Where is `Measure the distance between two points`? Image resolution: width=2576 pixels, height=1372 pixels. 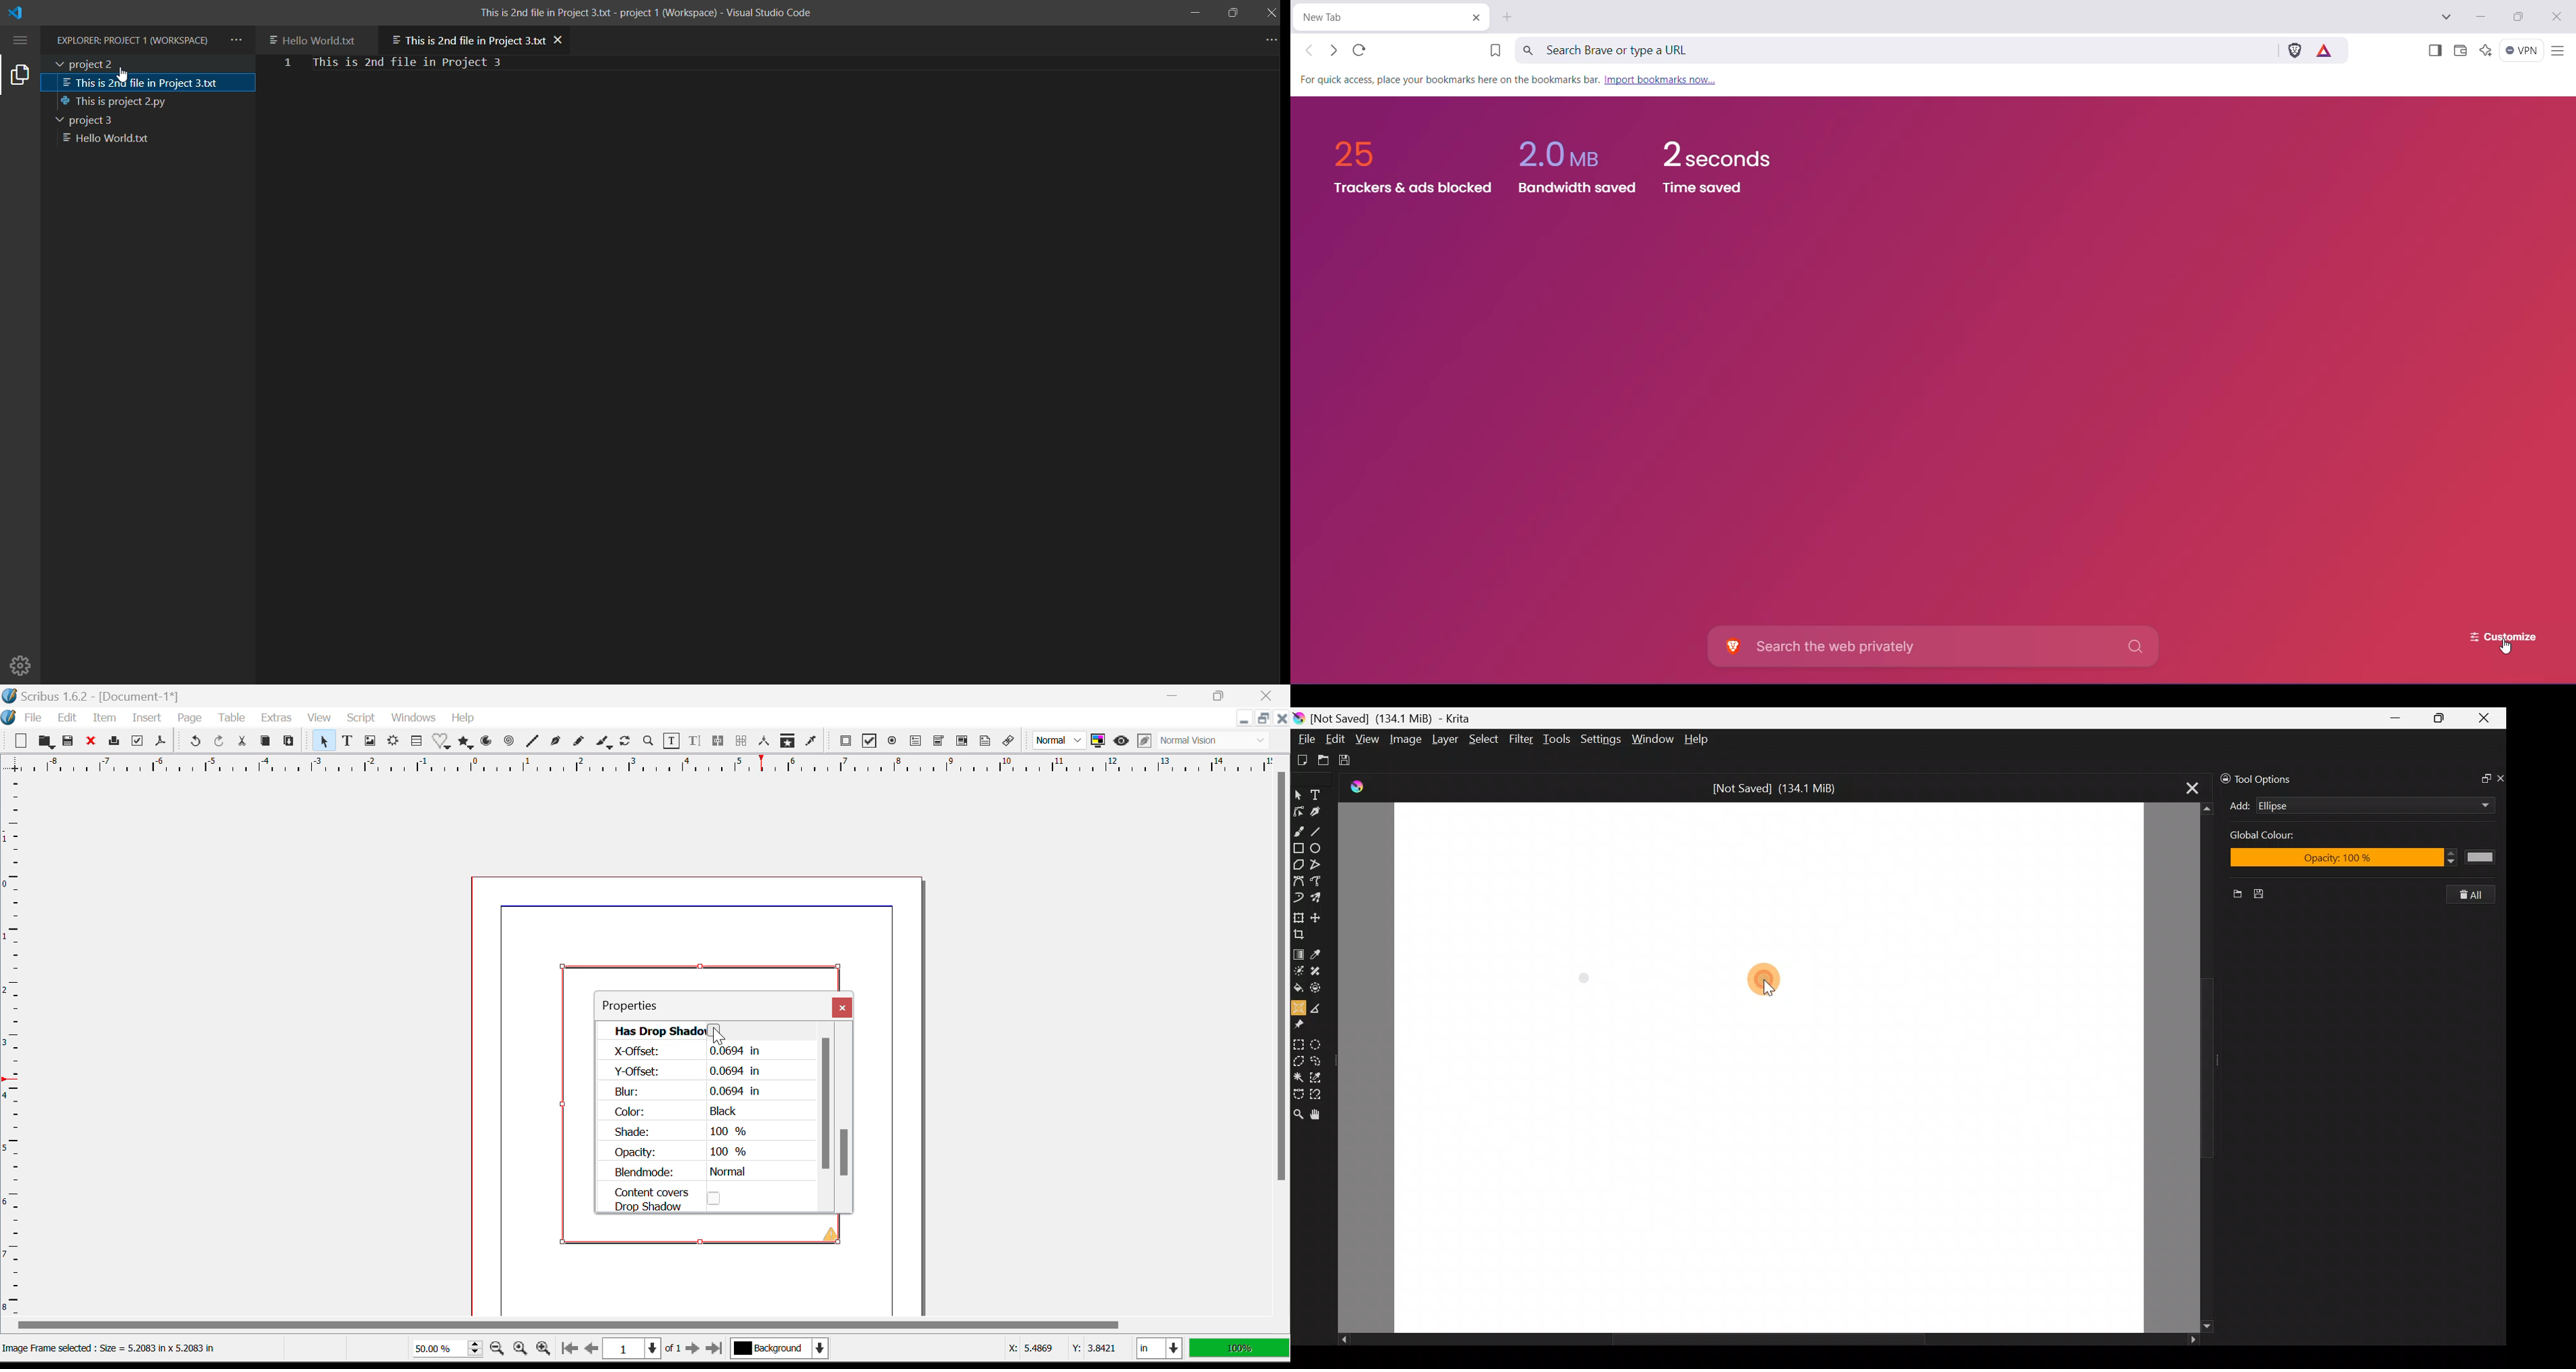 Measure the distance between two points is located at coordinates (1320, 1007).